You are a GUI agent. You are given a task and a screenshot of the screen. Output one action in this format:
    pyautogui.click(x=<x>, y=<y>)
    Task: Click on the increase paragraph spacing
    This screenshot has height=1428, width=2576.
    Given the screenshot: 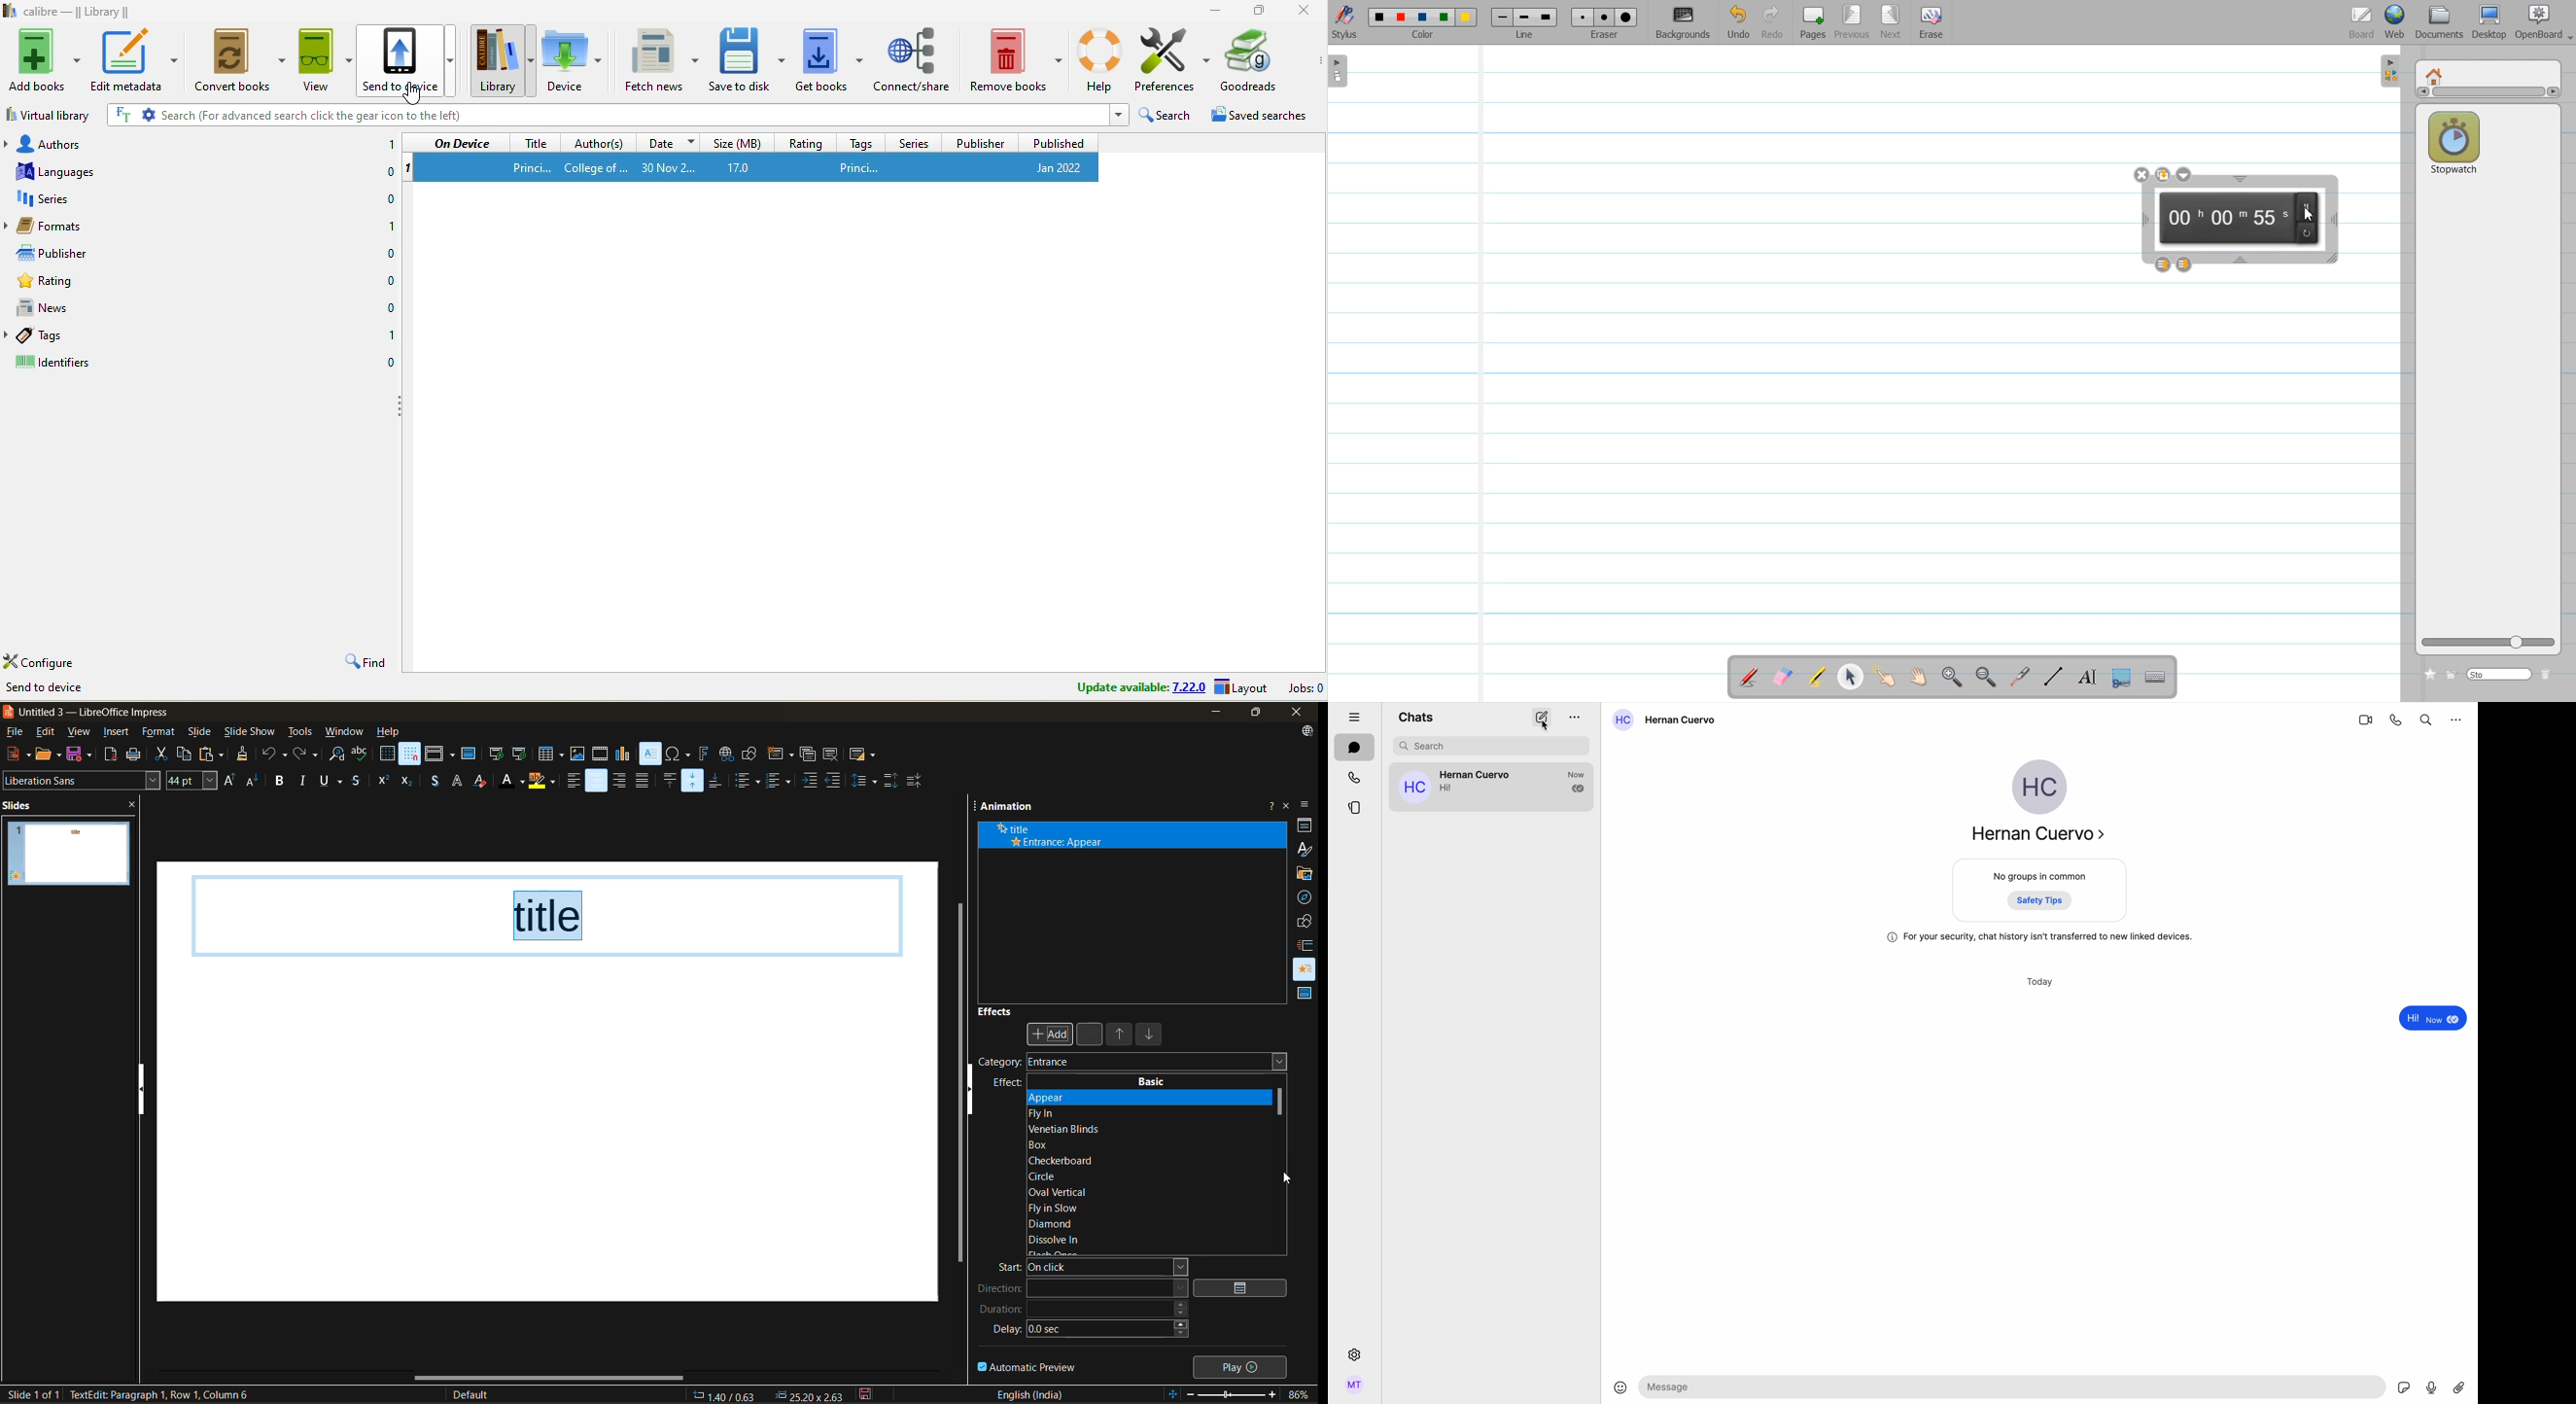 What is the action you would take?
    pyautogui.click(x=891, y=781)
    